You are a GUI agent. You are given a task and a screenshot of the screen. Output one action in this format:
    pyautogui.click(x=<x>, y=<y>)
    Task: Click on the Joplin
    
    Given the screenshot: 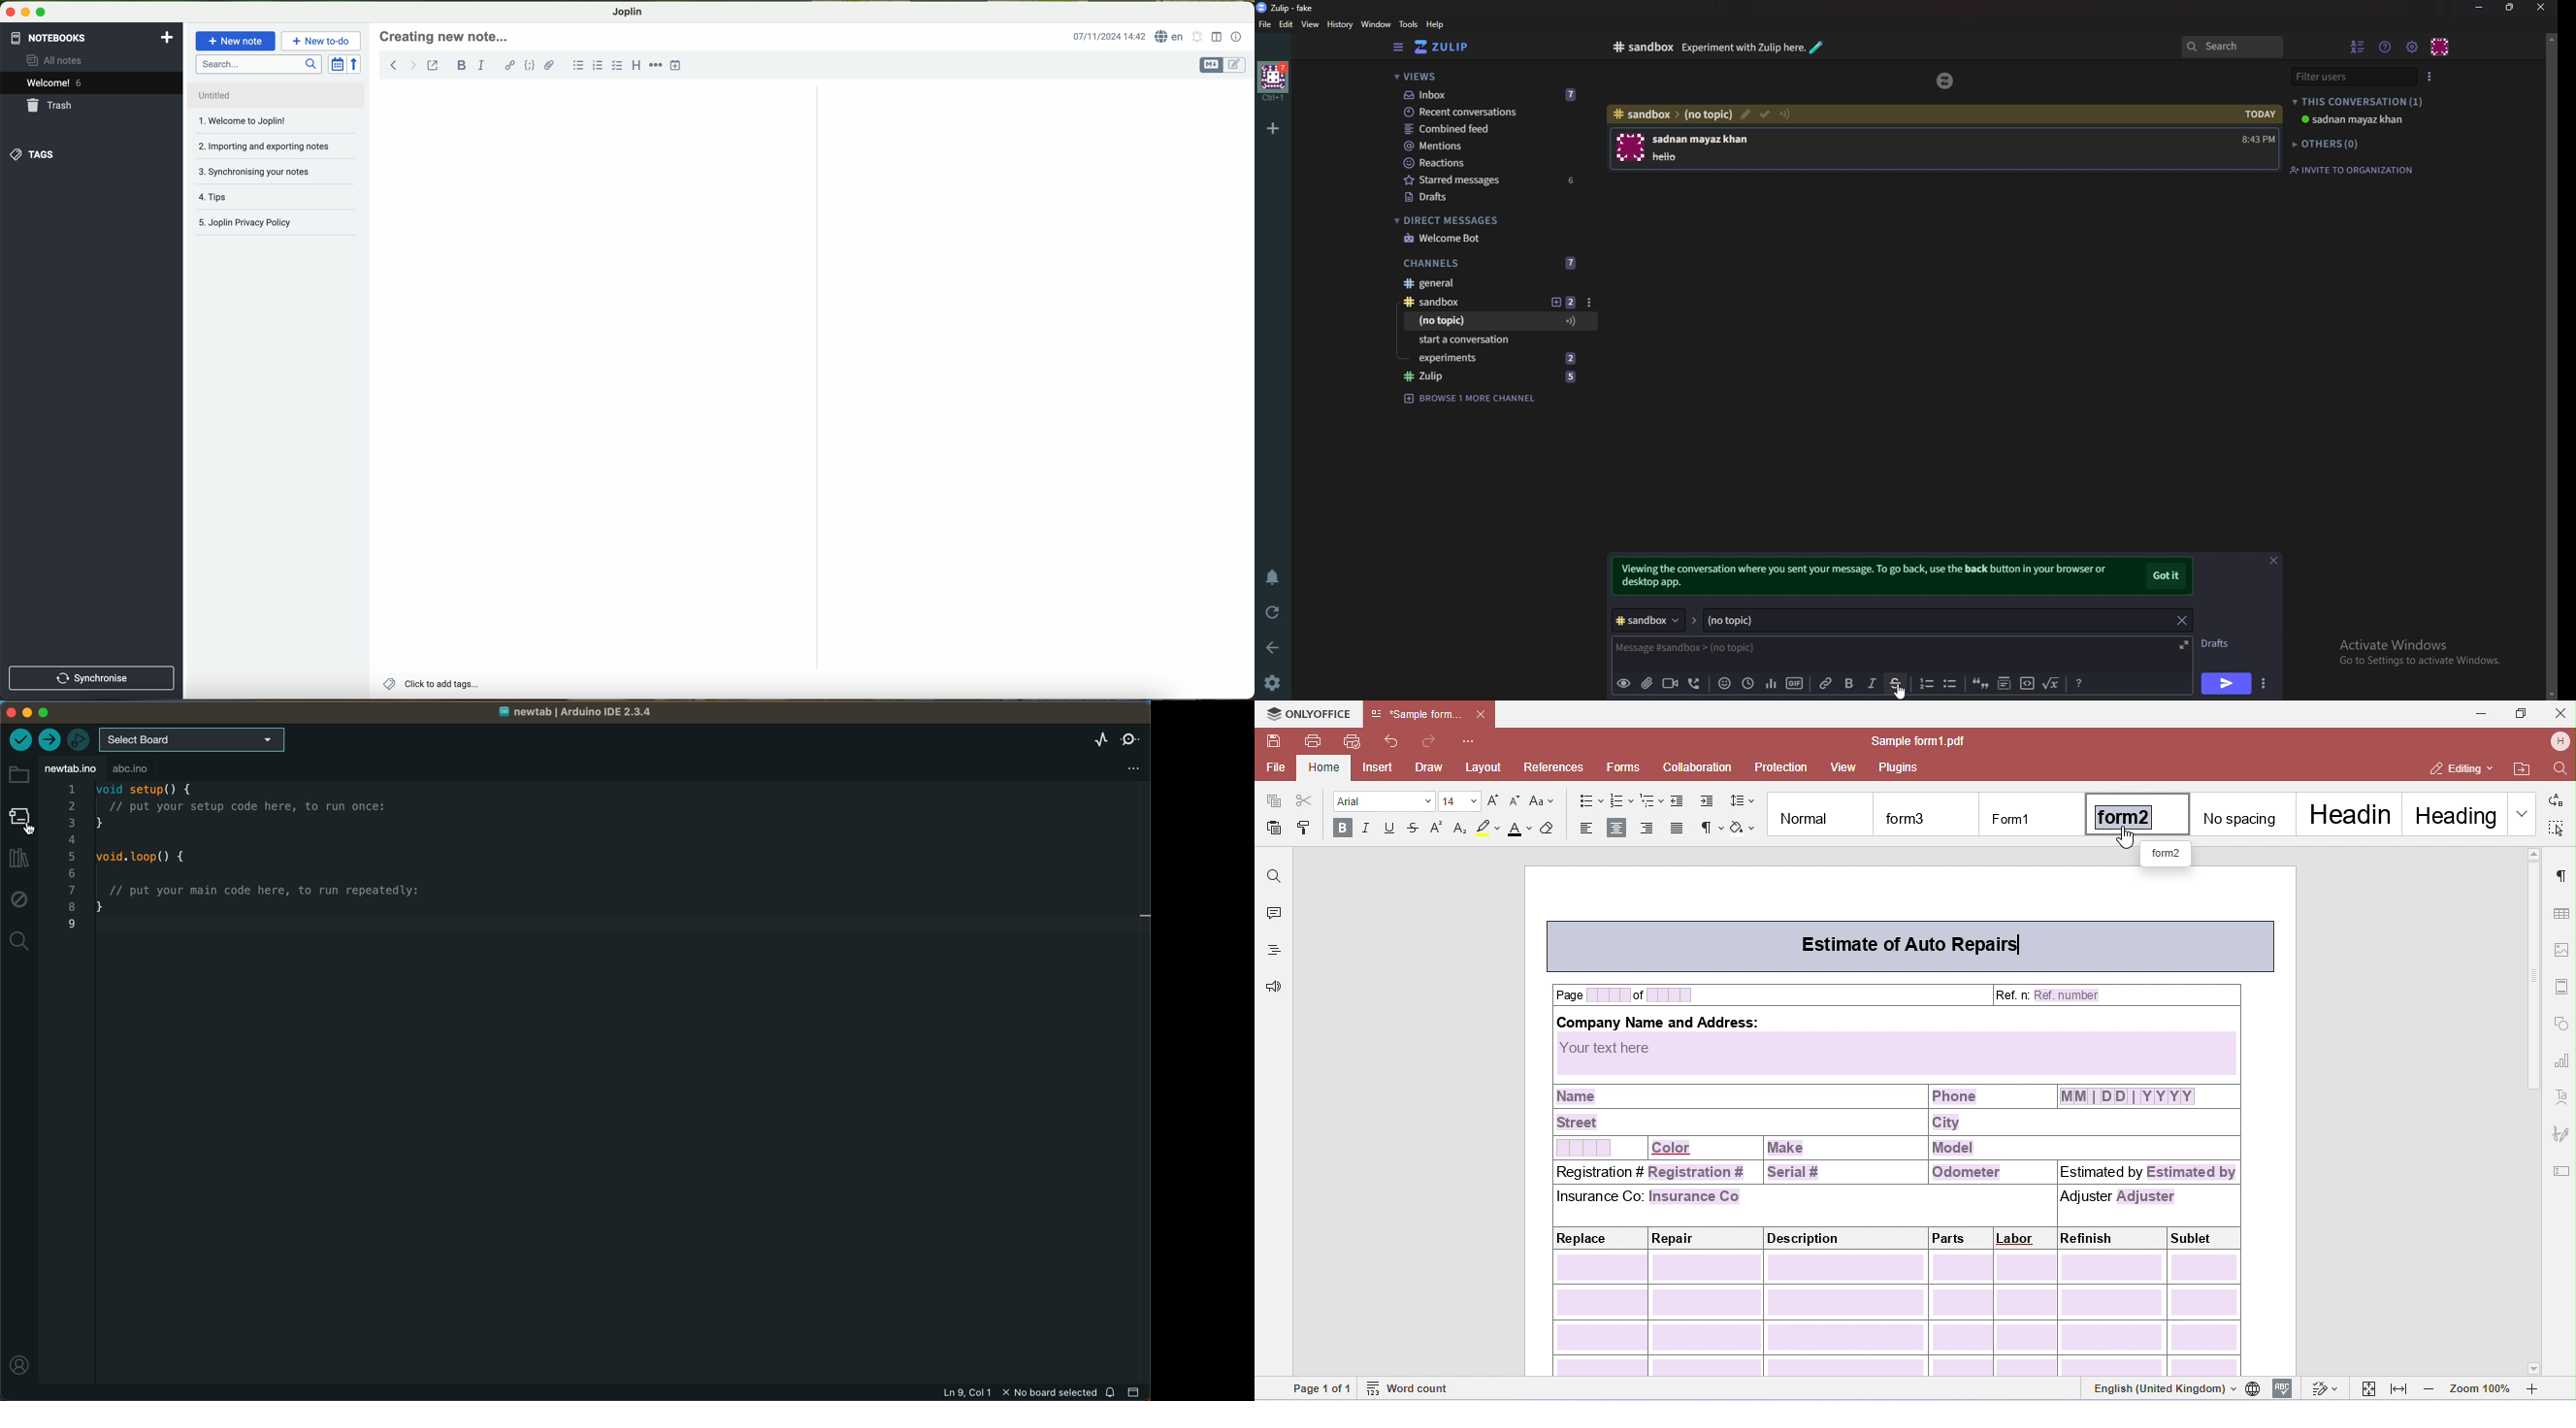 What is the action you would take?
    pyautogui.click(x=627, y=11)
    